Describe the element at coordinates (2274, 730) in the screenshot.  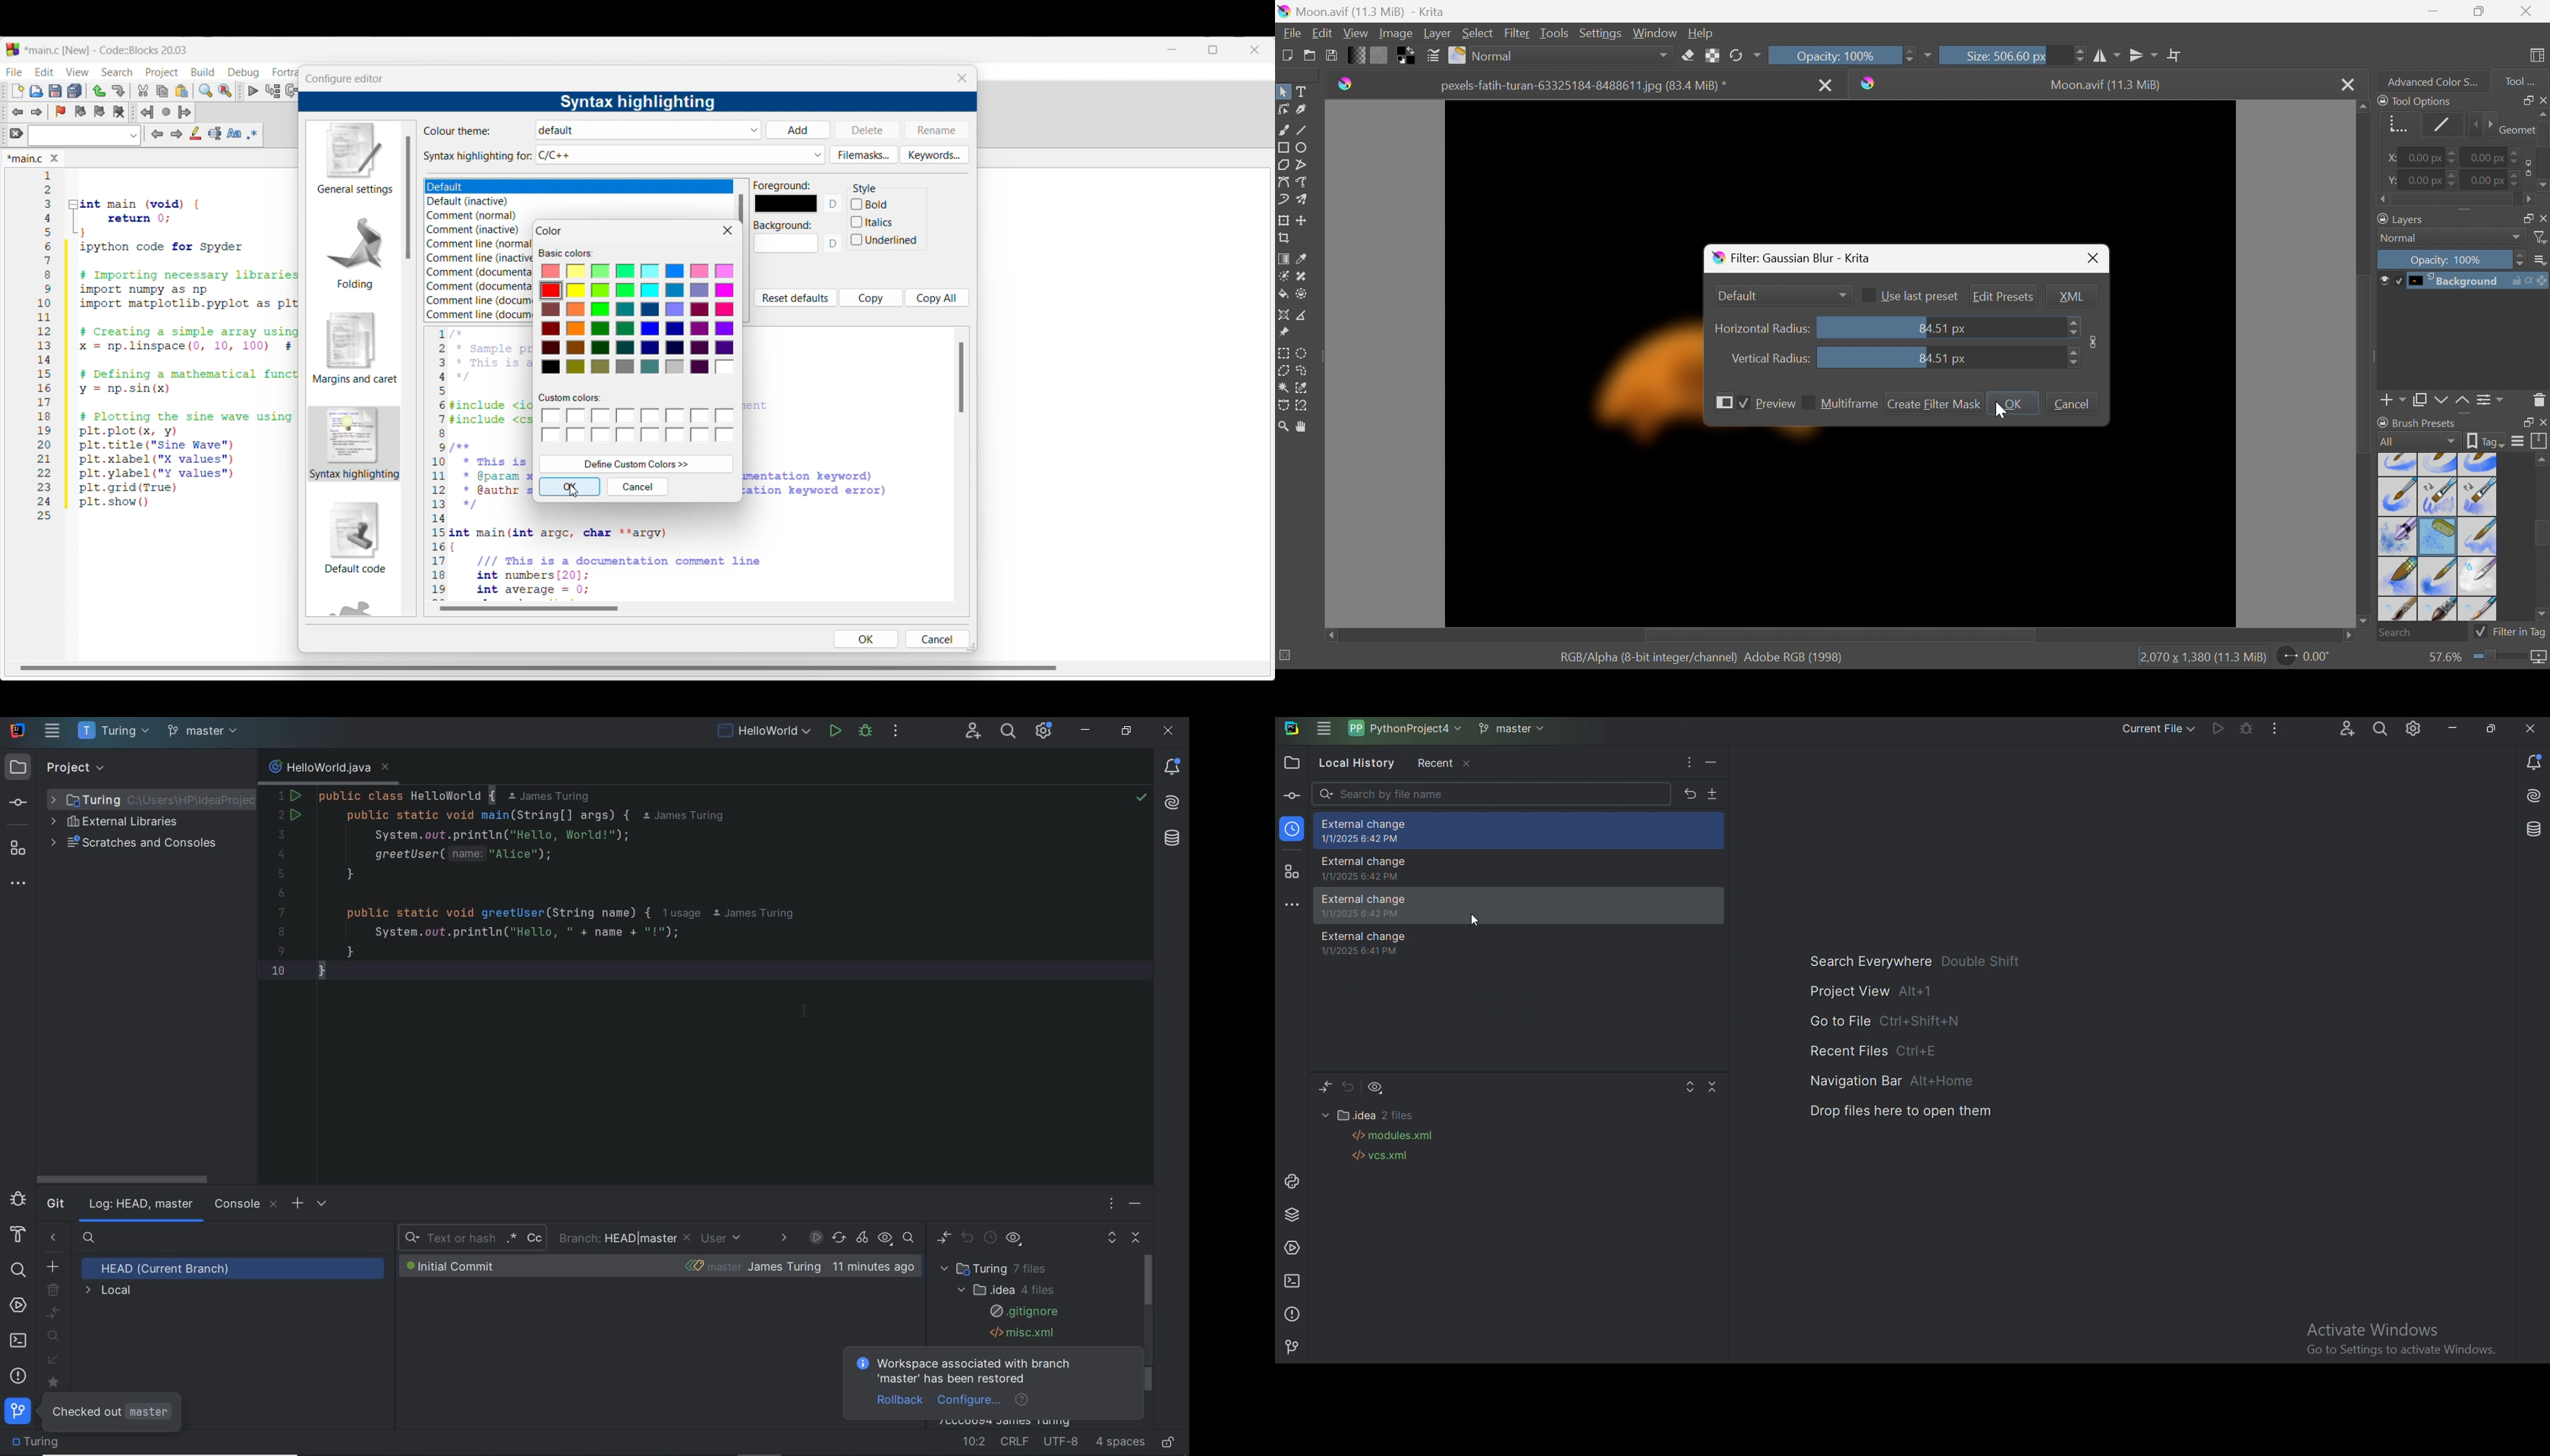
I see `More actions` at that location.